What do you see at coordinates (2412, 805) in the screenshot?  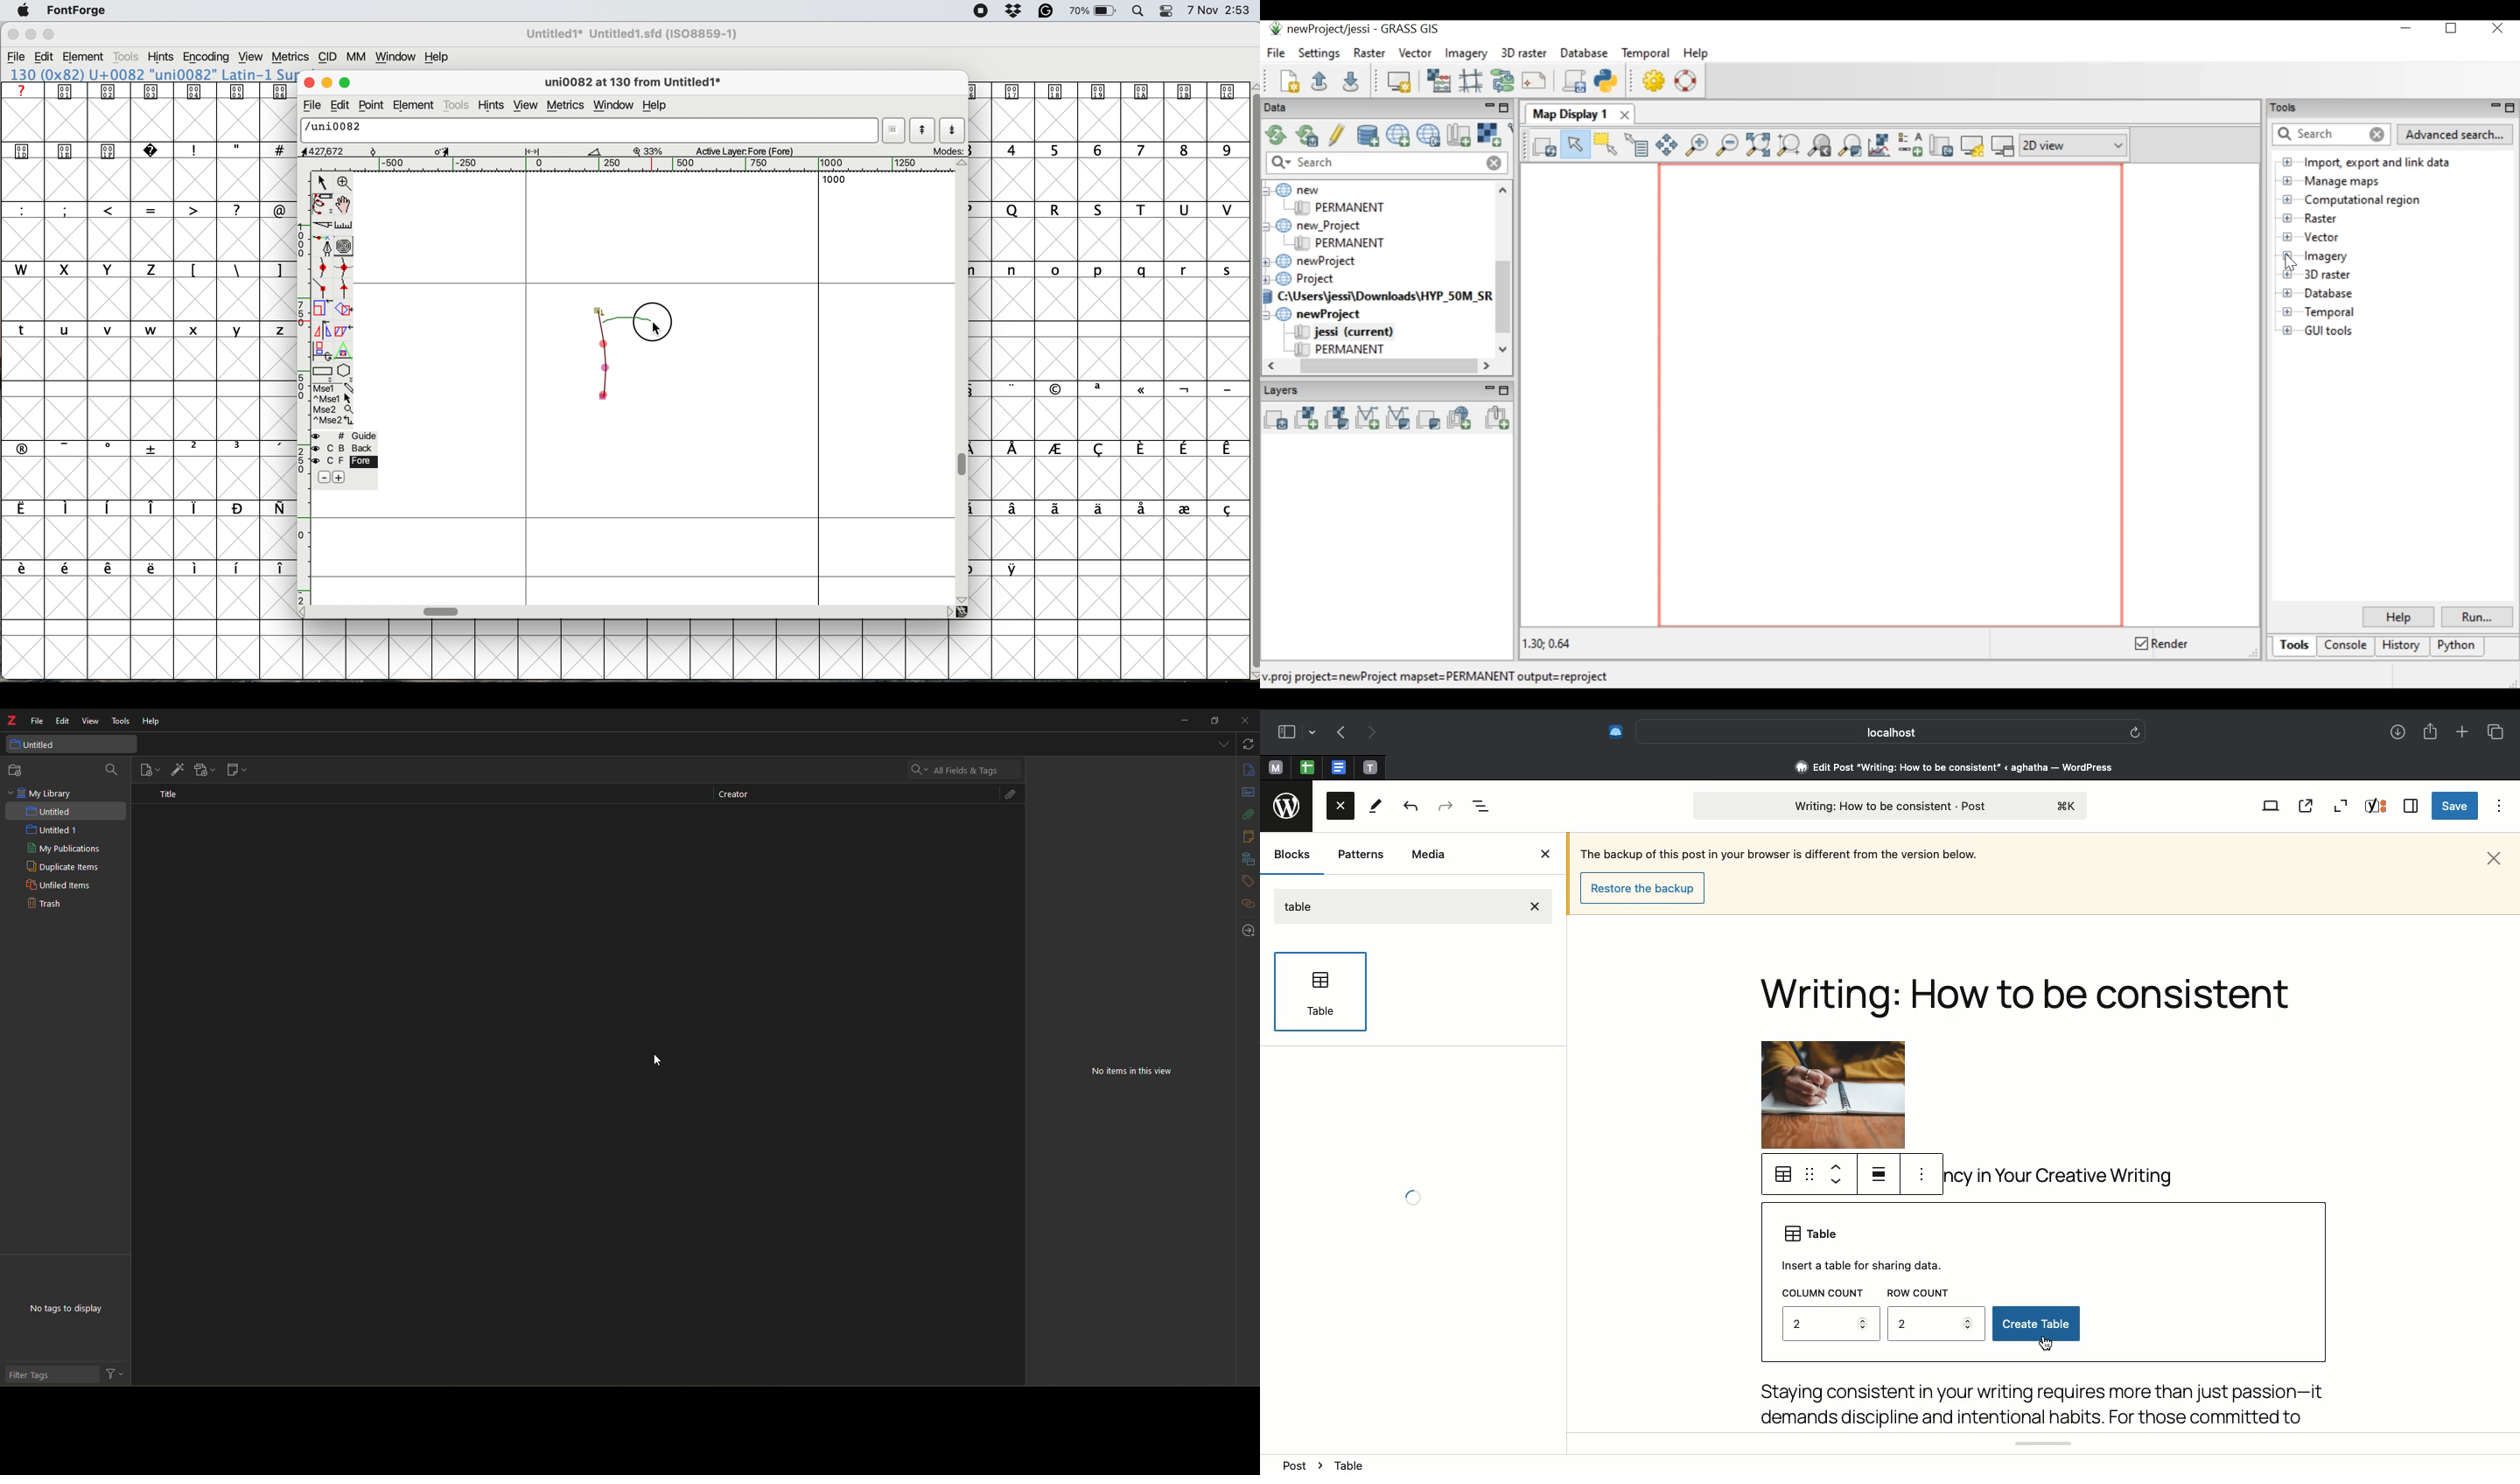 I see `Sidebar` at bounding box center [2412, 805].